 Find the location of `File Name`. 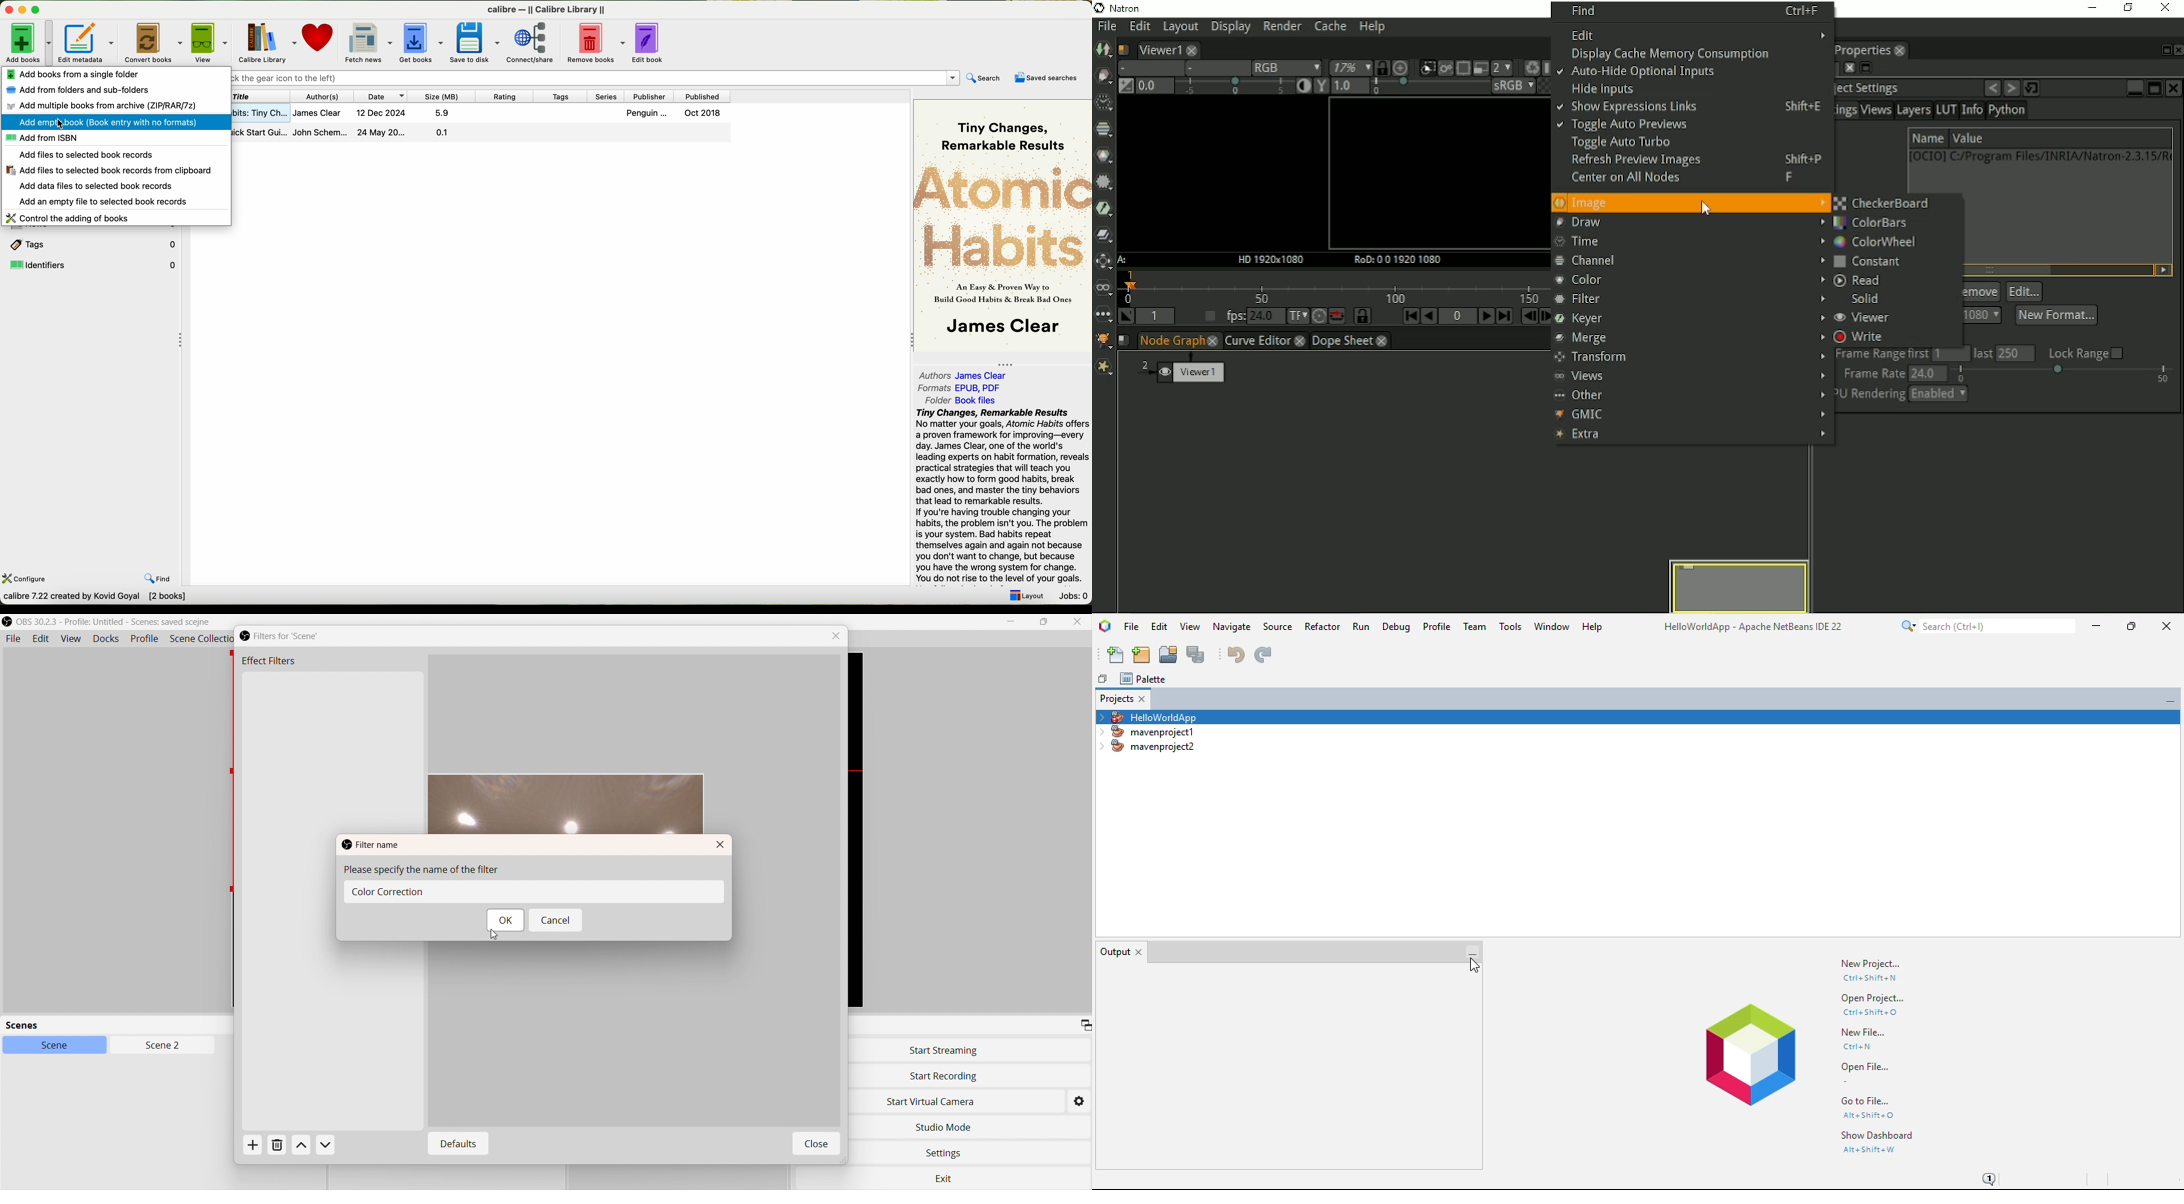

File Name is located at coordinates (371, 844).